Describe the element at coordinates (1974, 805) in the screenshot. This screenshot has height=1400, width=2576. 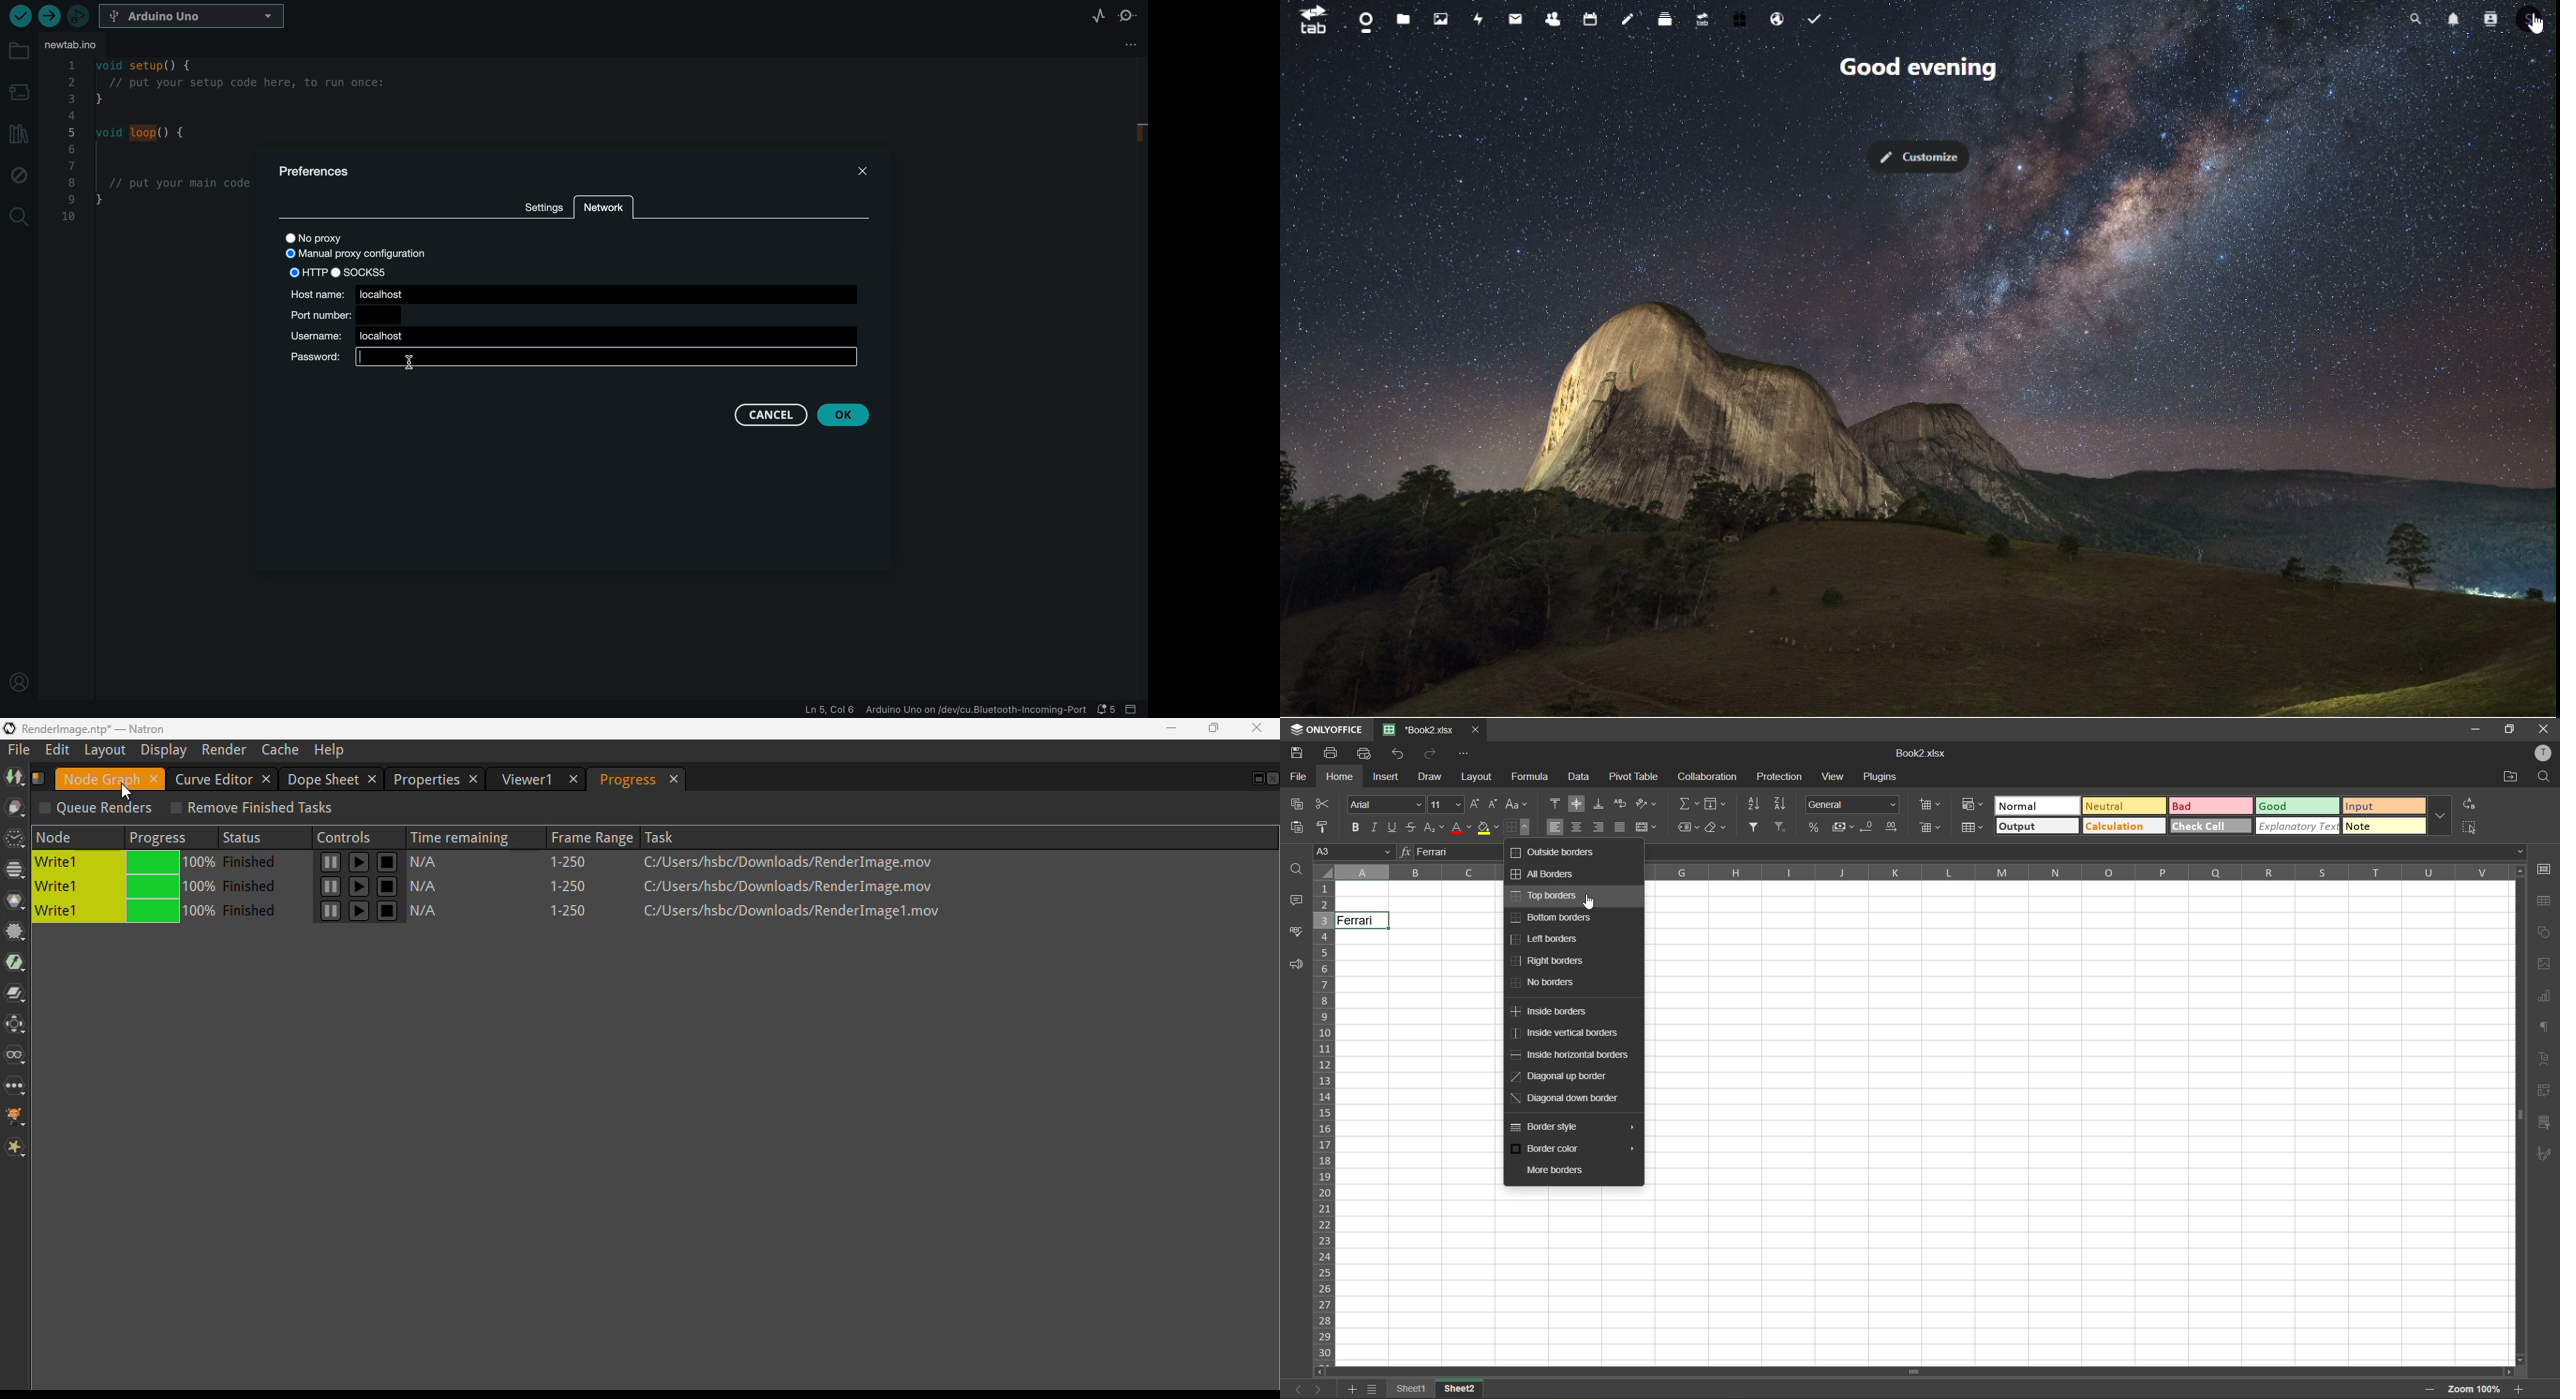
I see `conditional formatting` at that location.